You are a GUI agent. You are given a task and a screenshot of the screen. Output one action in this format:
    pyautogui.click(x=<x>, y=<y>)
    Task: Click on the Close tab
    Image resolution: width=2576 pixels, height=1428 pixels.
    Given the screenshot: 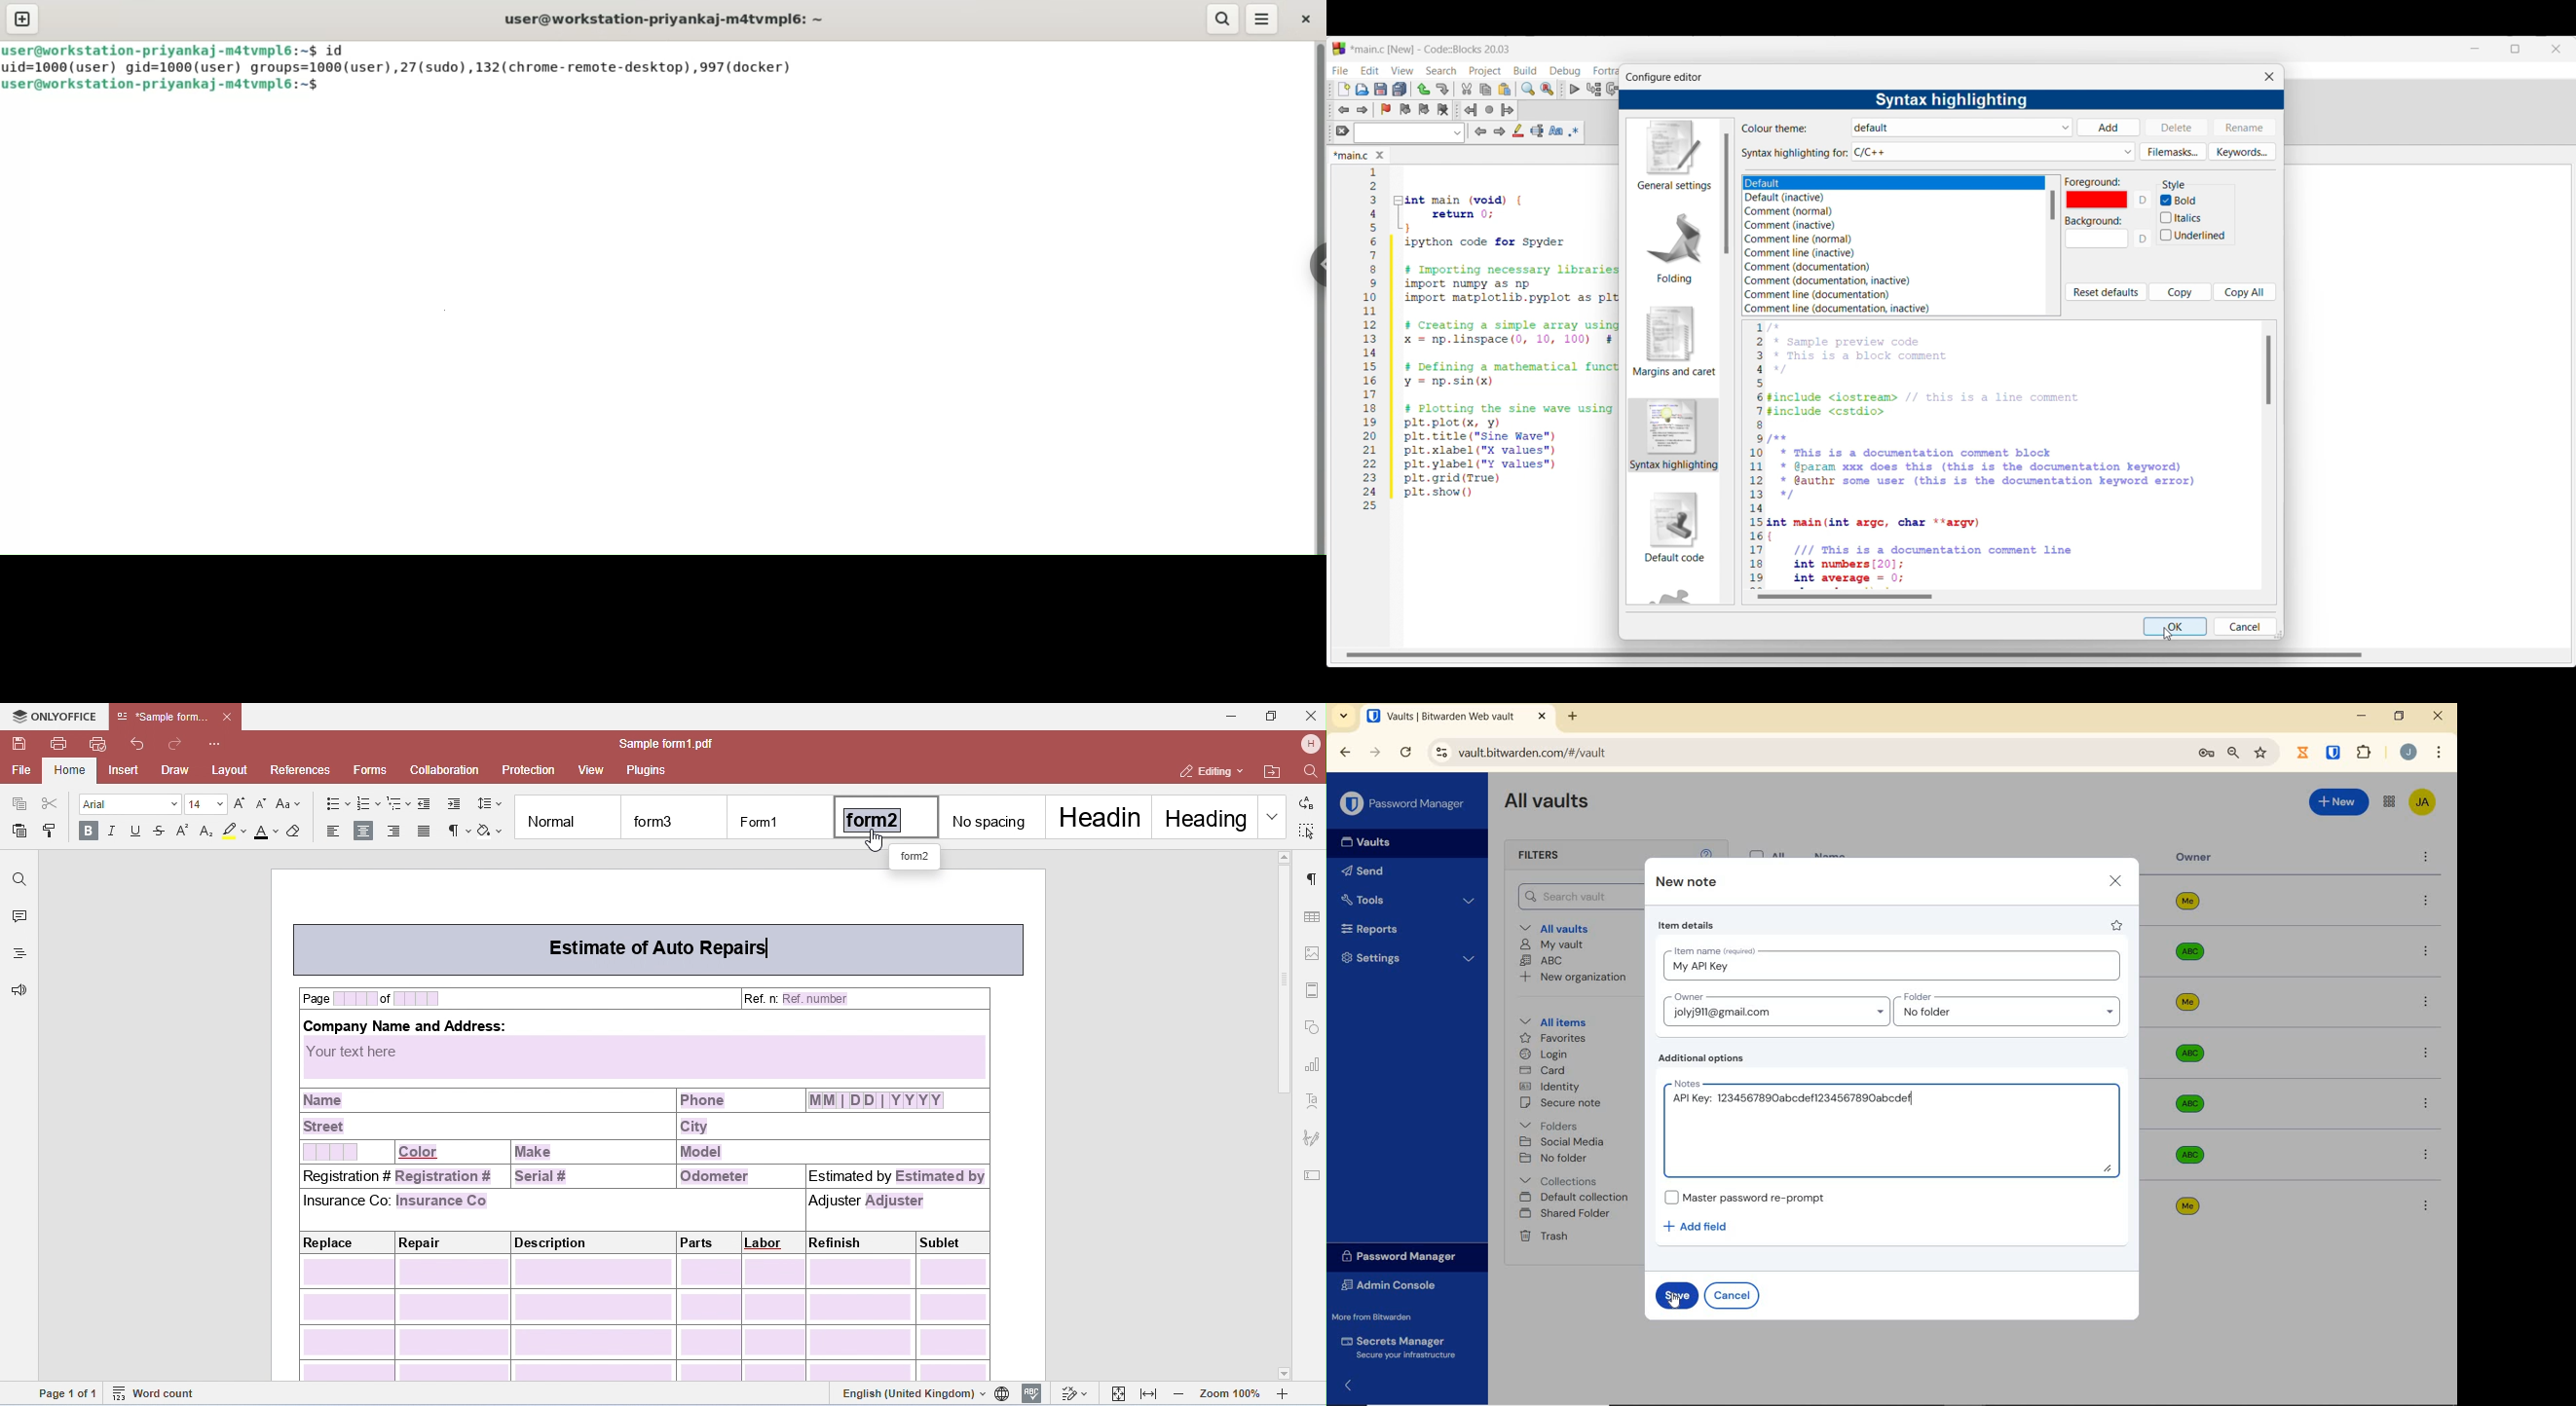 What is the action you would take?
    pyautogui.click(x=1380, y=155)
    